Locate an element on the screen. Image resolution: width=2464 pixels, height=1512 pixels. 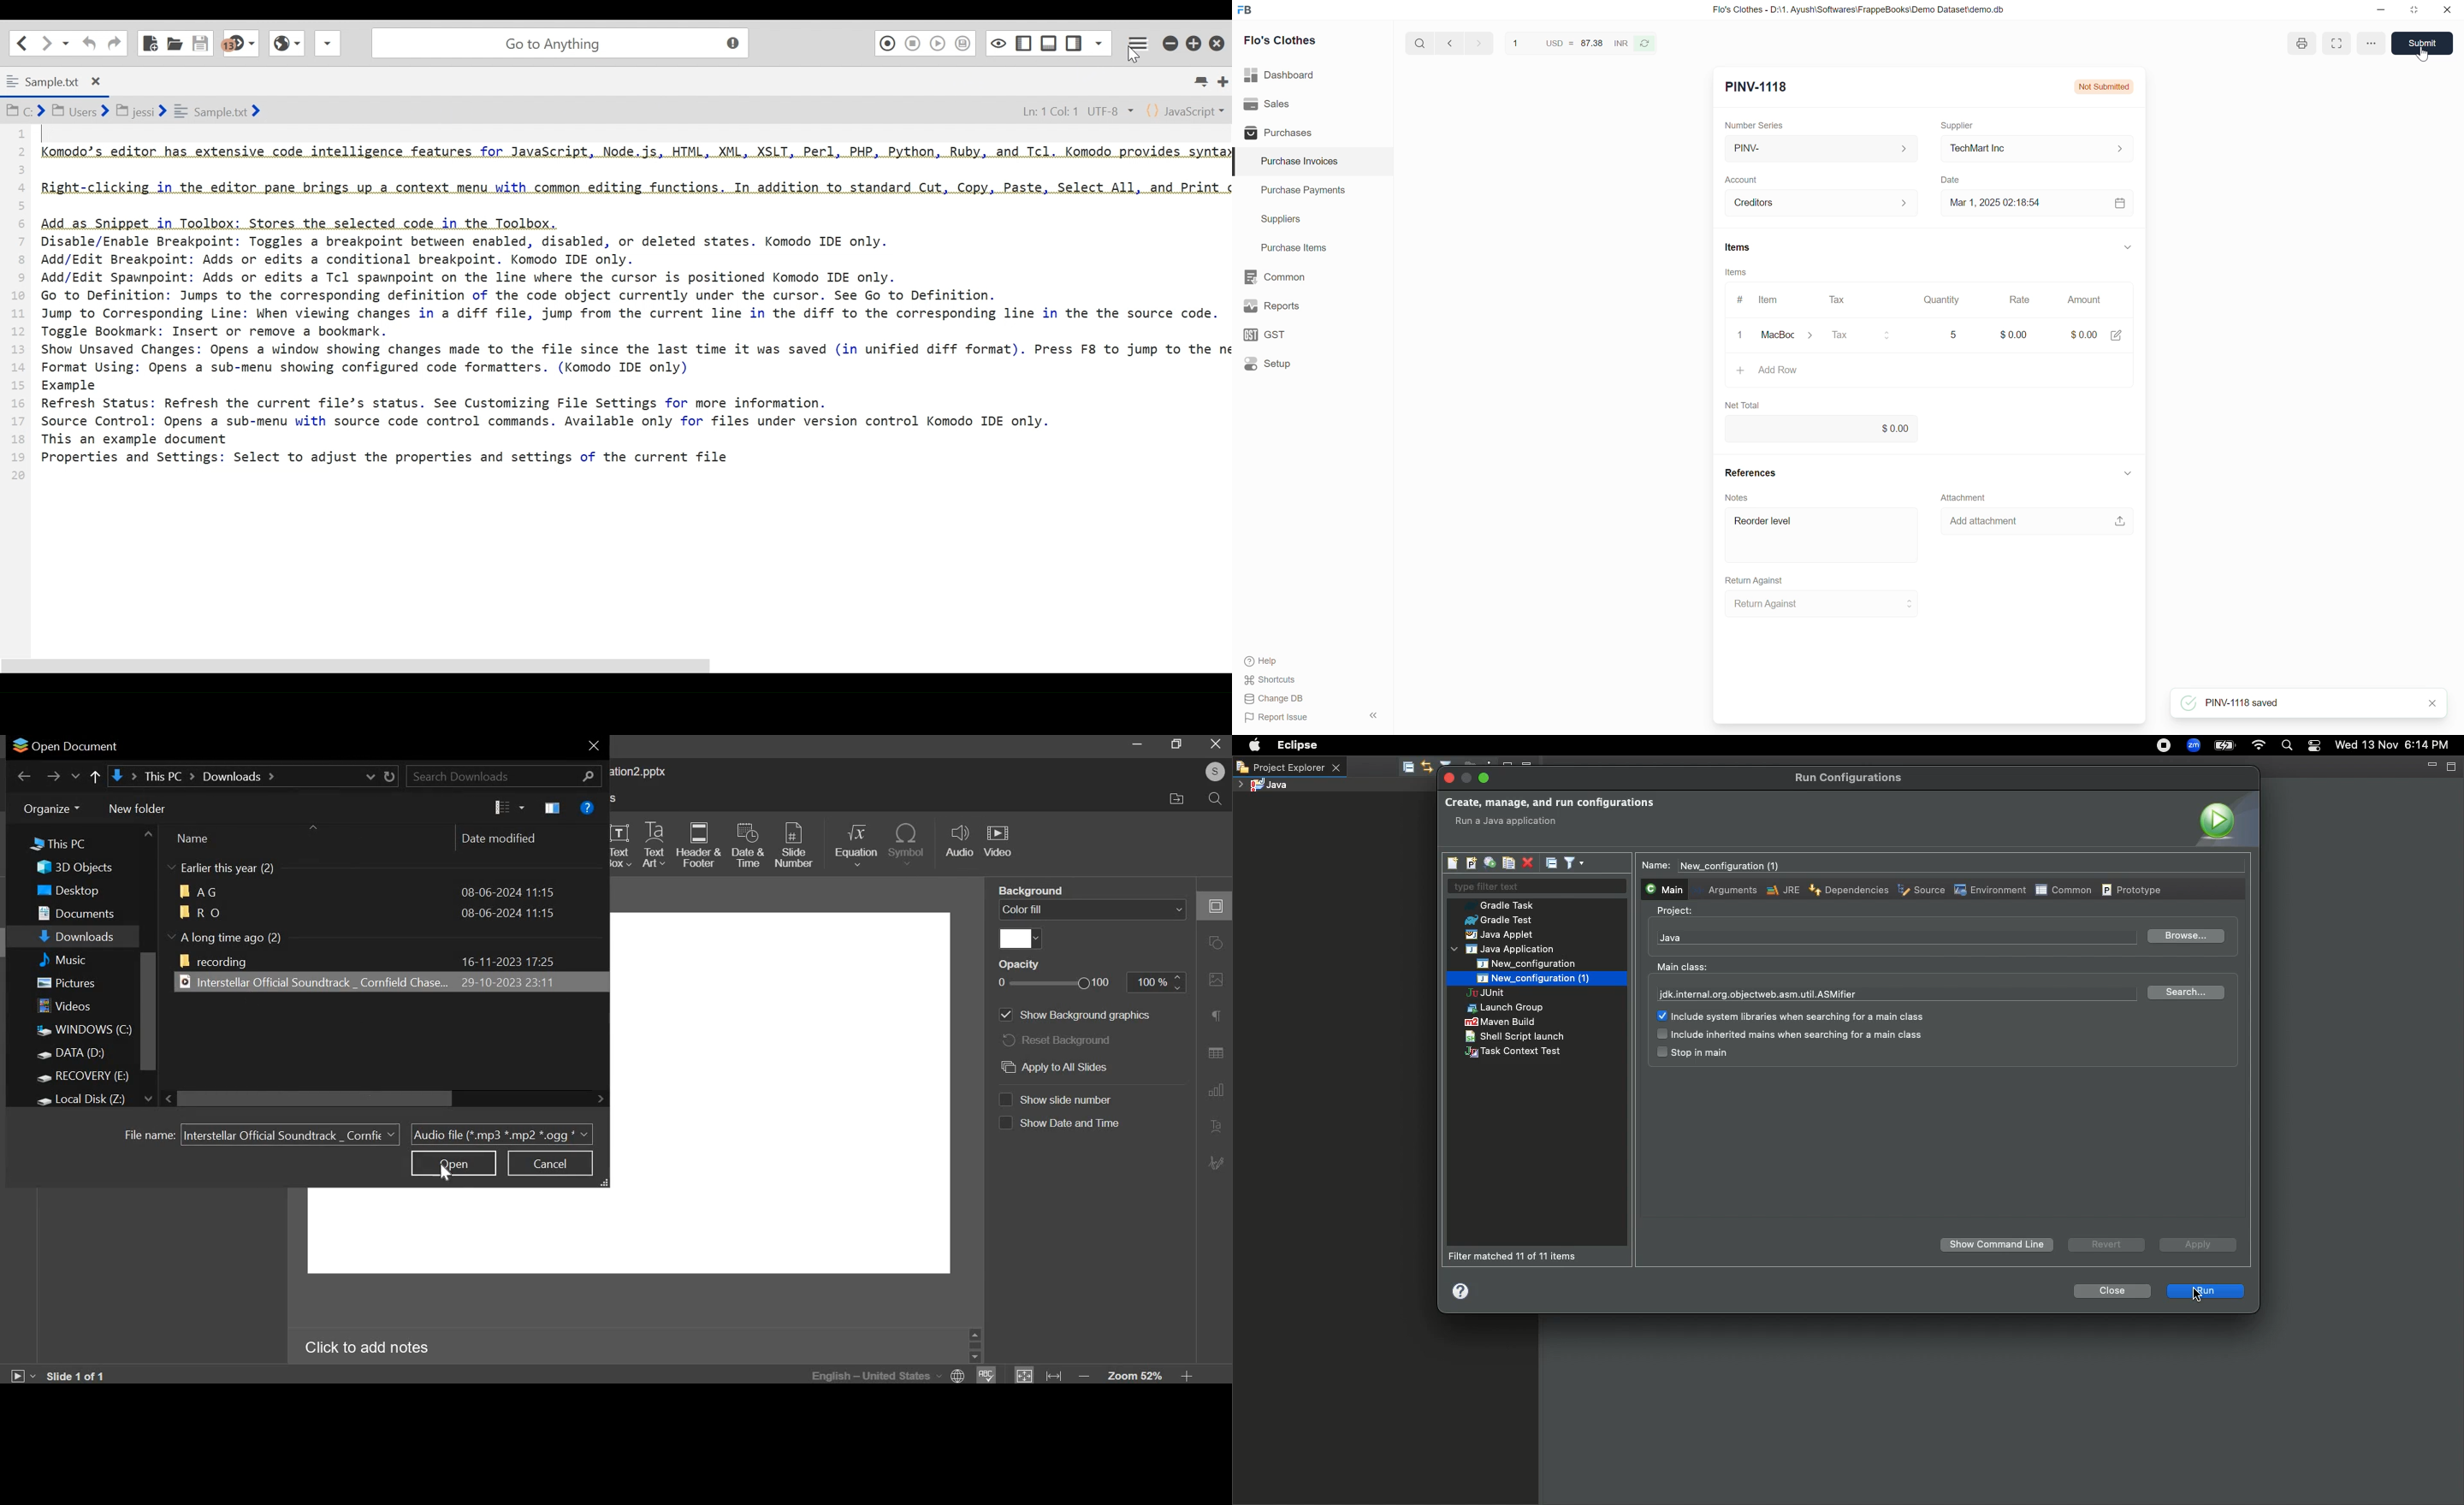
1 USD = 87.38 INR is located at coordinates (1569, 43).